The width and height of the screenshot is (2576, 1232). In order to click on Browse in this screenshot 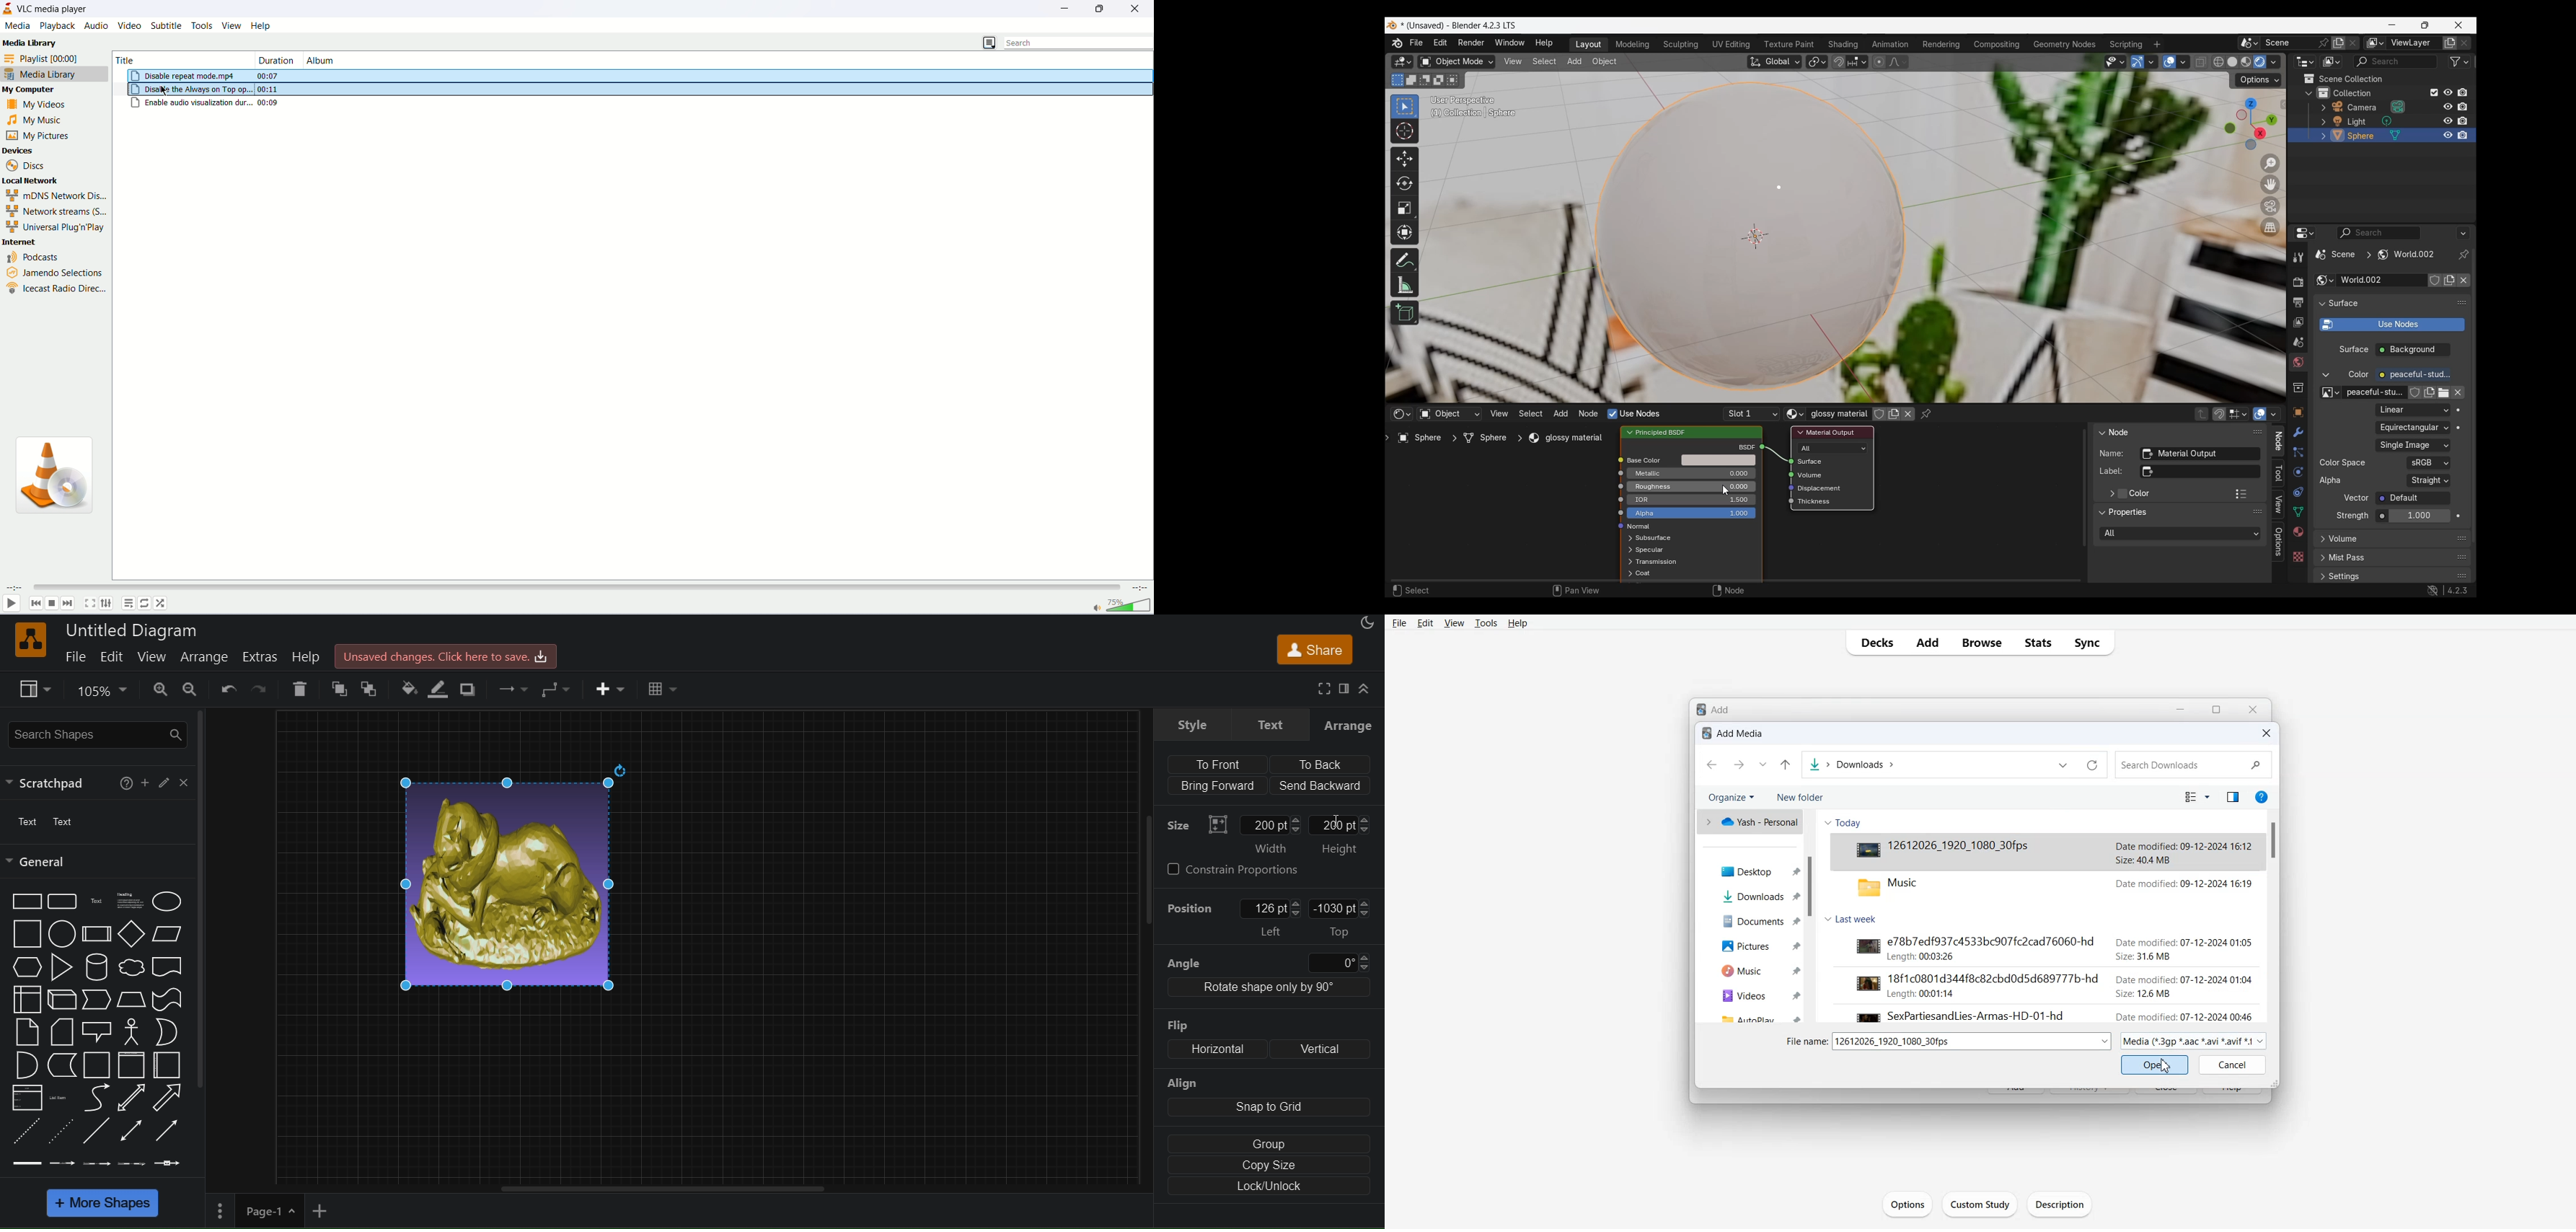, I will do `click(1983, 642)`.